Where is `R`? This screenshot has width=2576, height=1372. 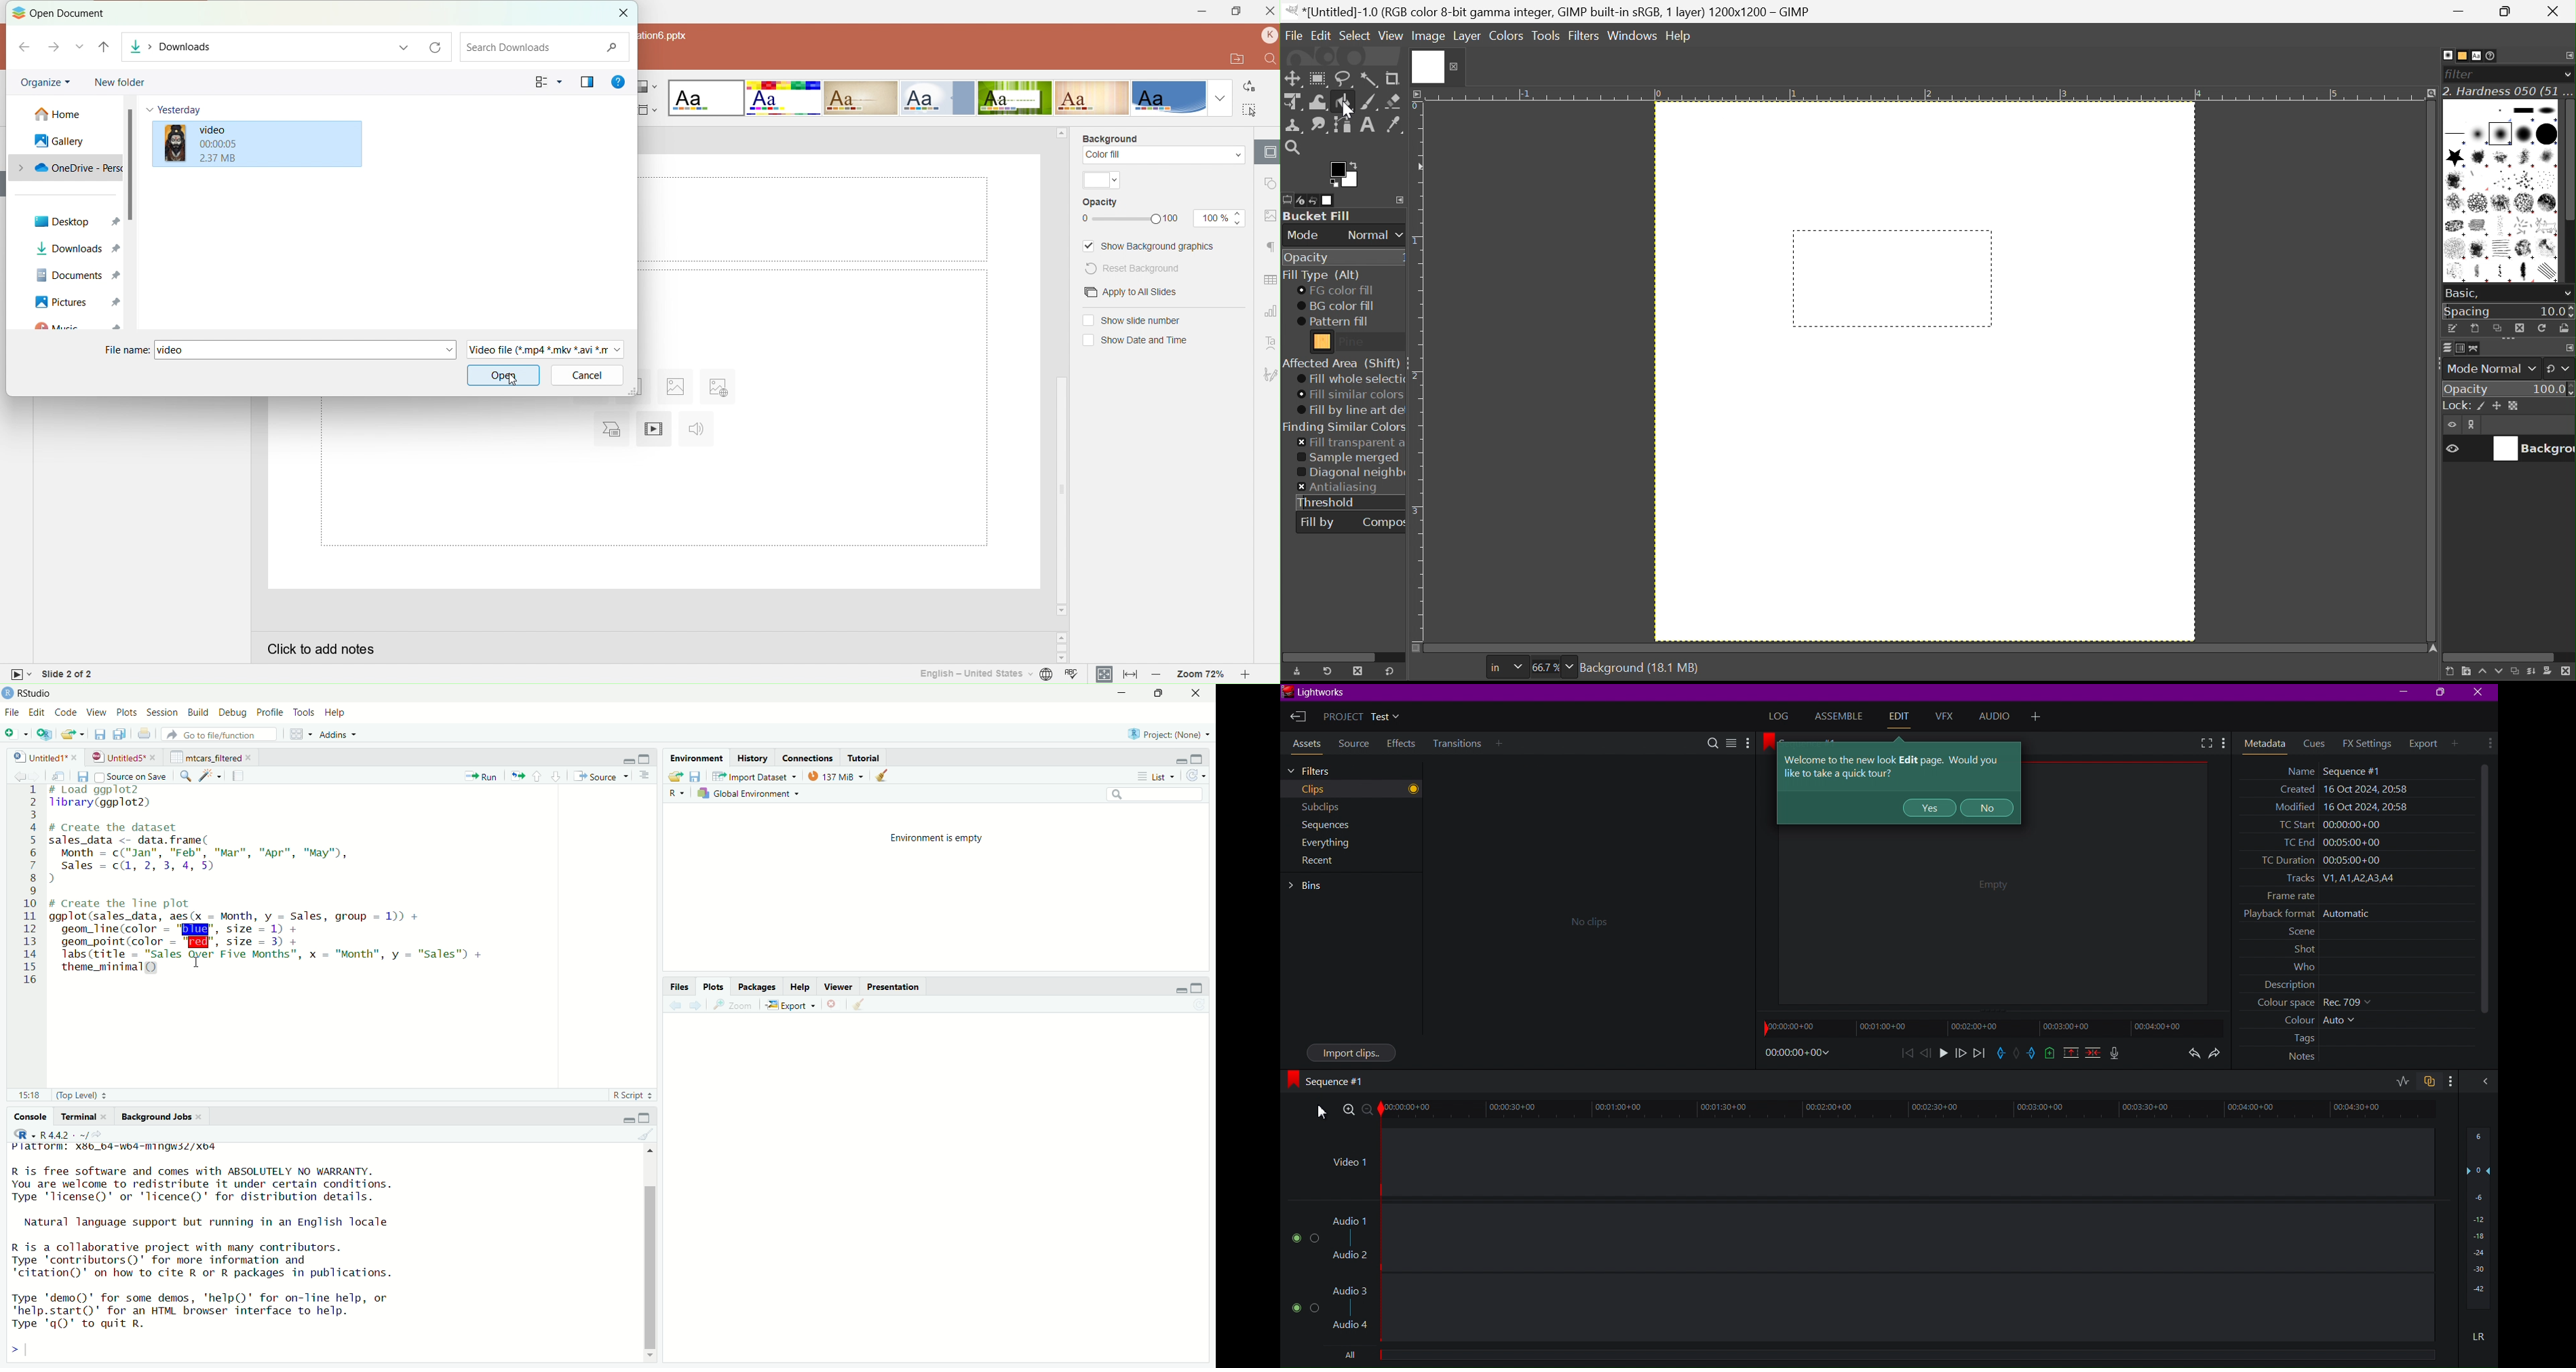
R is located at coordinates (24, 1134).